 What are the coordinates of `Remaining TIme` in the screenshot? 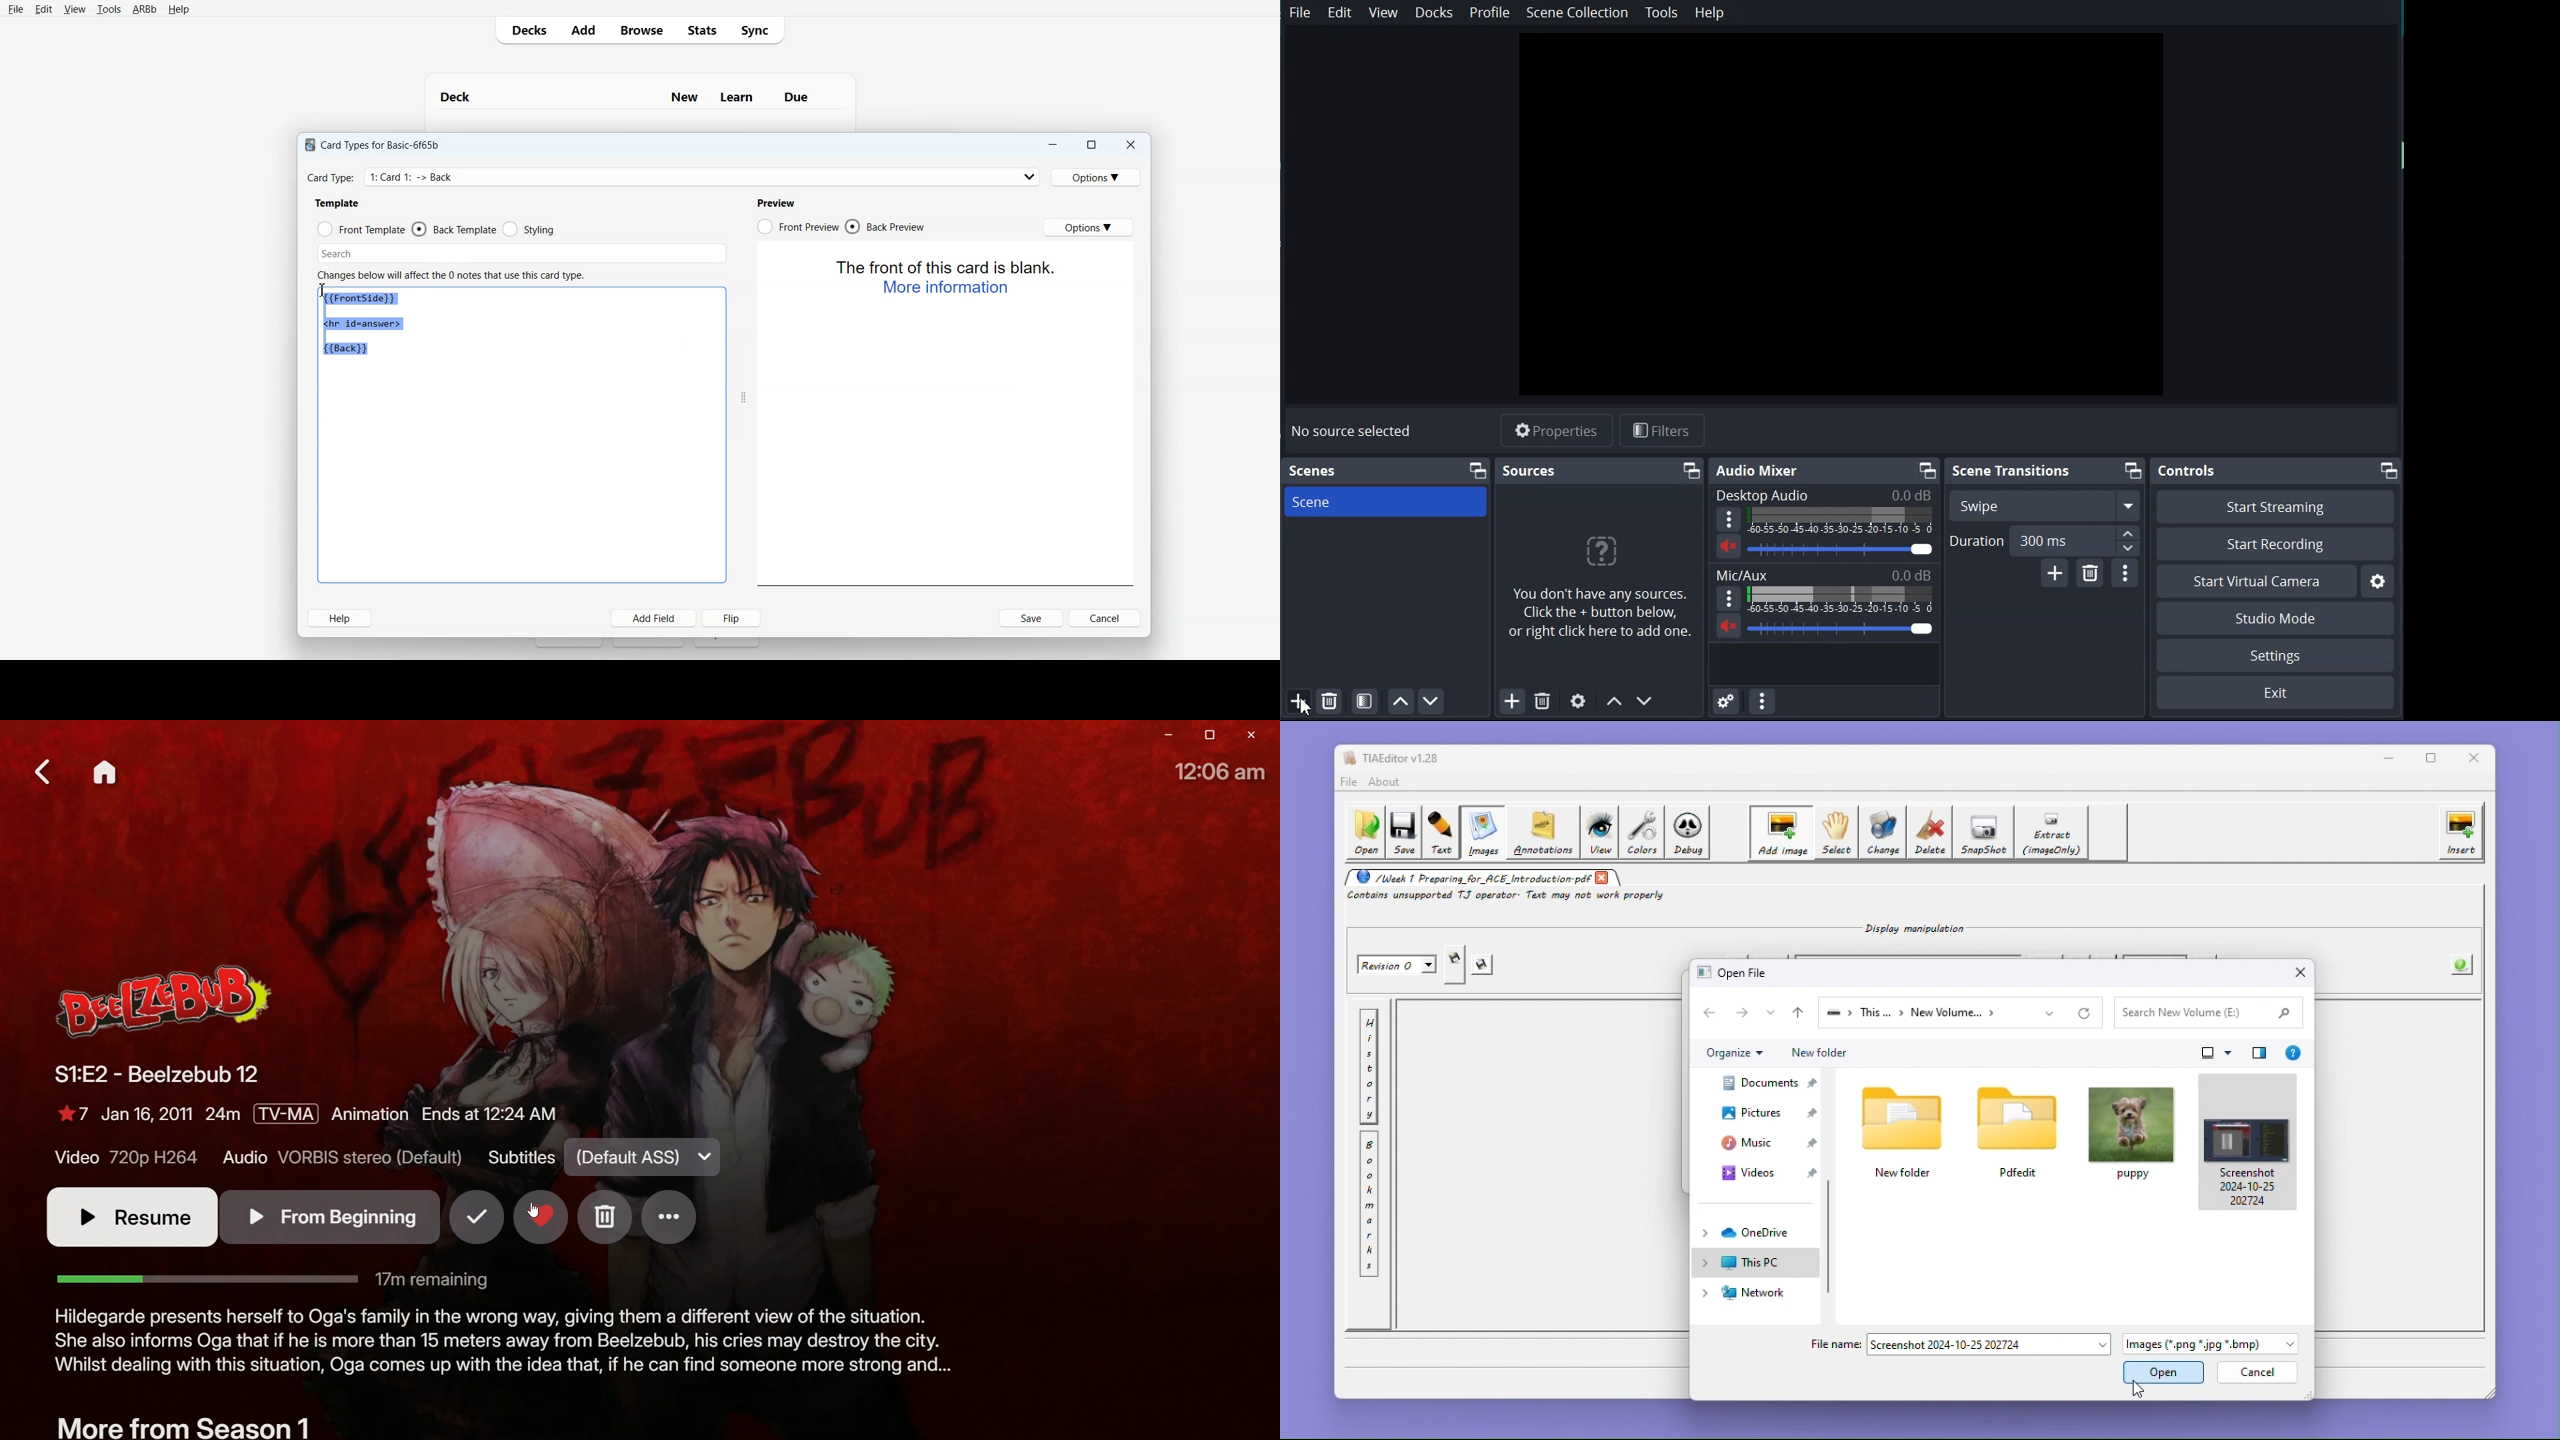 It's located at (274, 1280).